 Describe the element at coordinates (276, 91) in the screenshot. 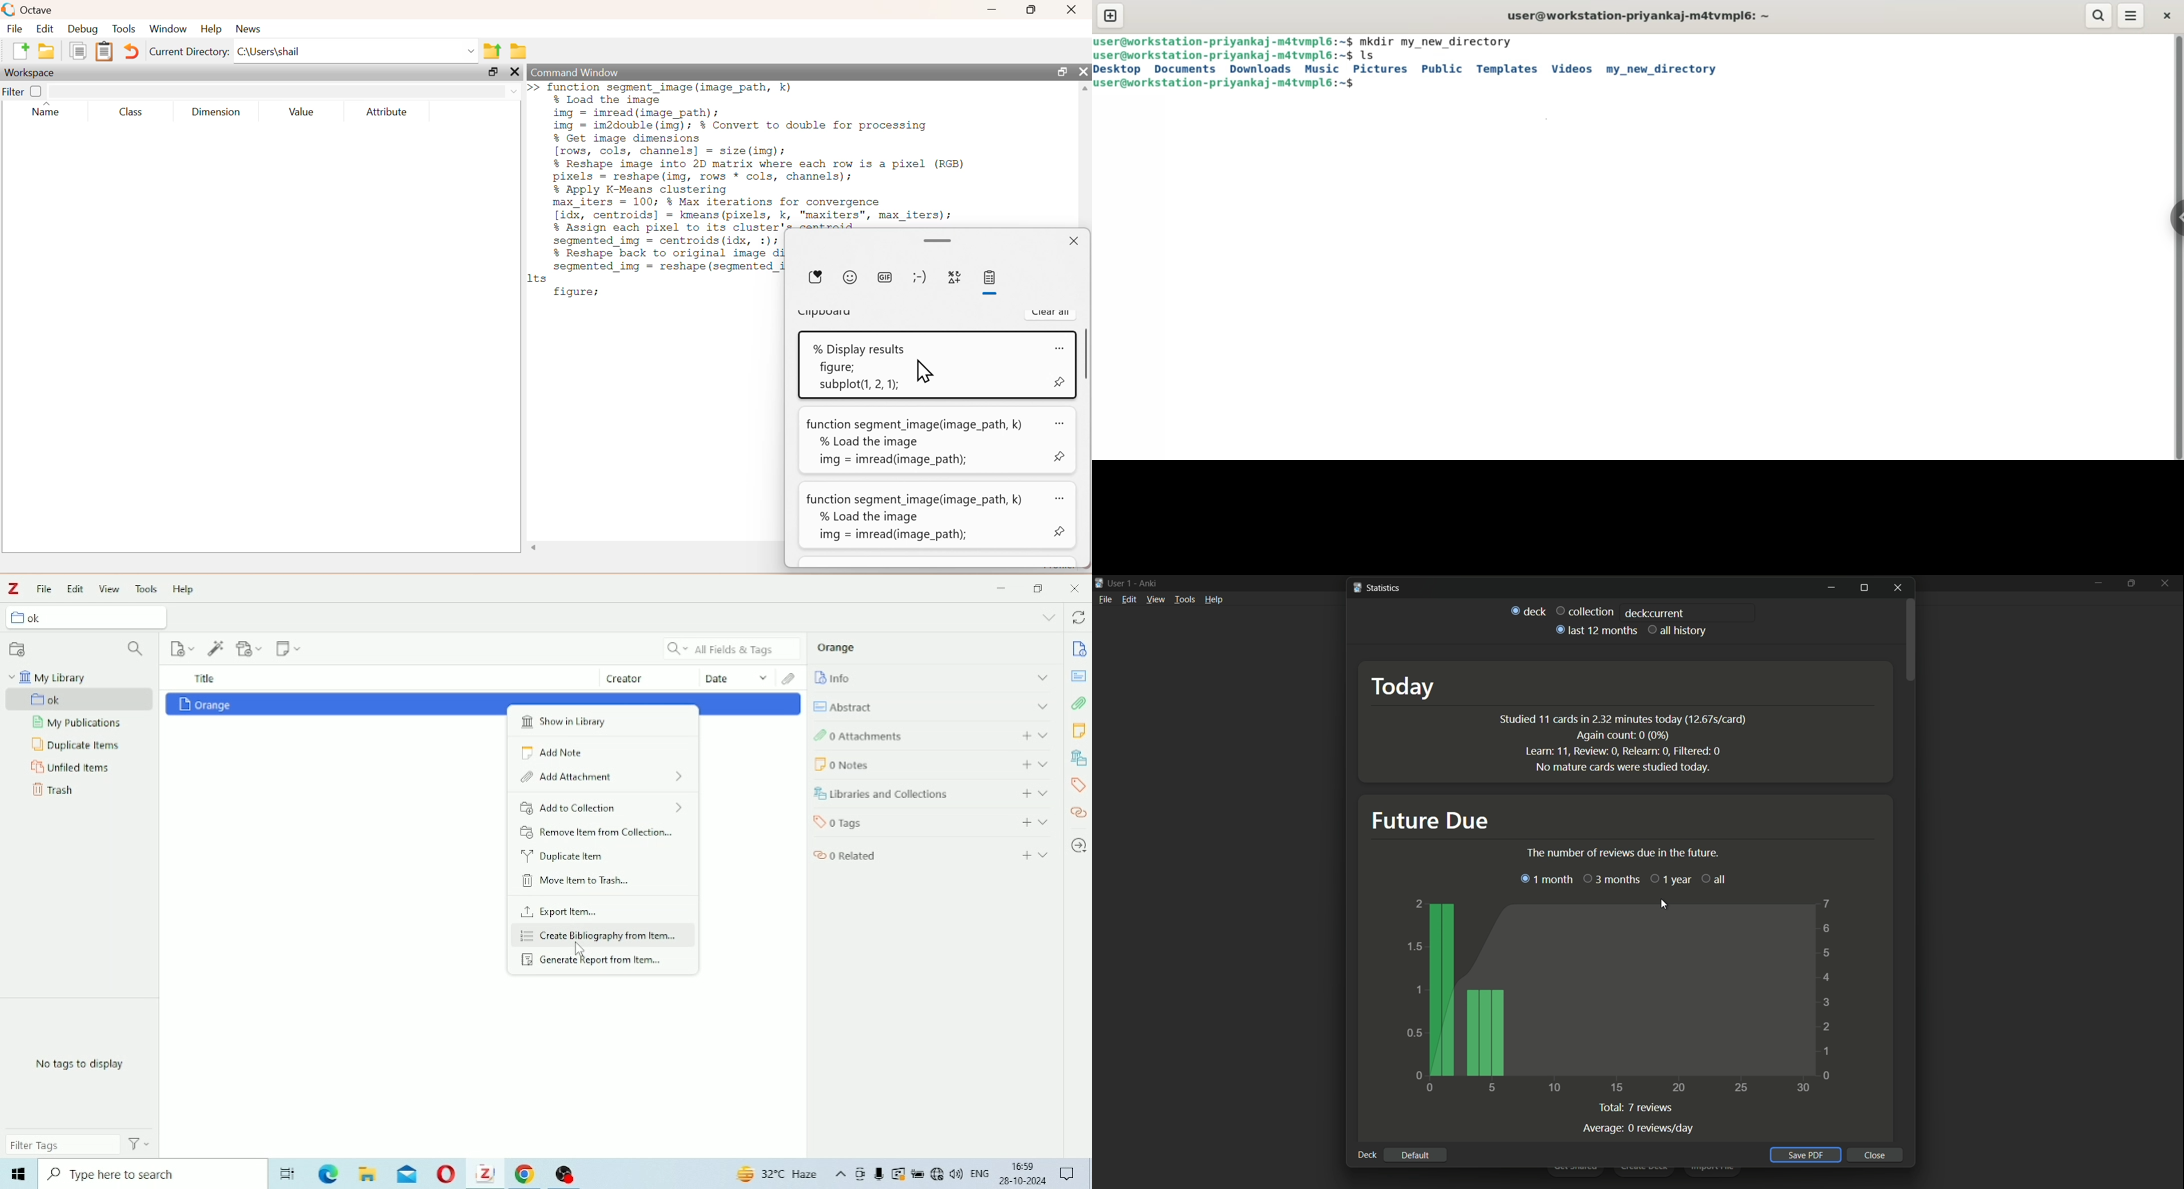

I see `search box` at that location.